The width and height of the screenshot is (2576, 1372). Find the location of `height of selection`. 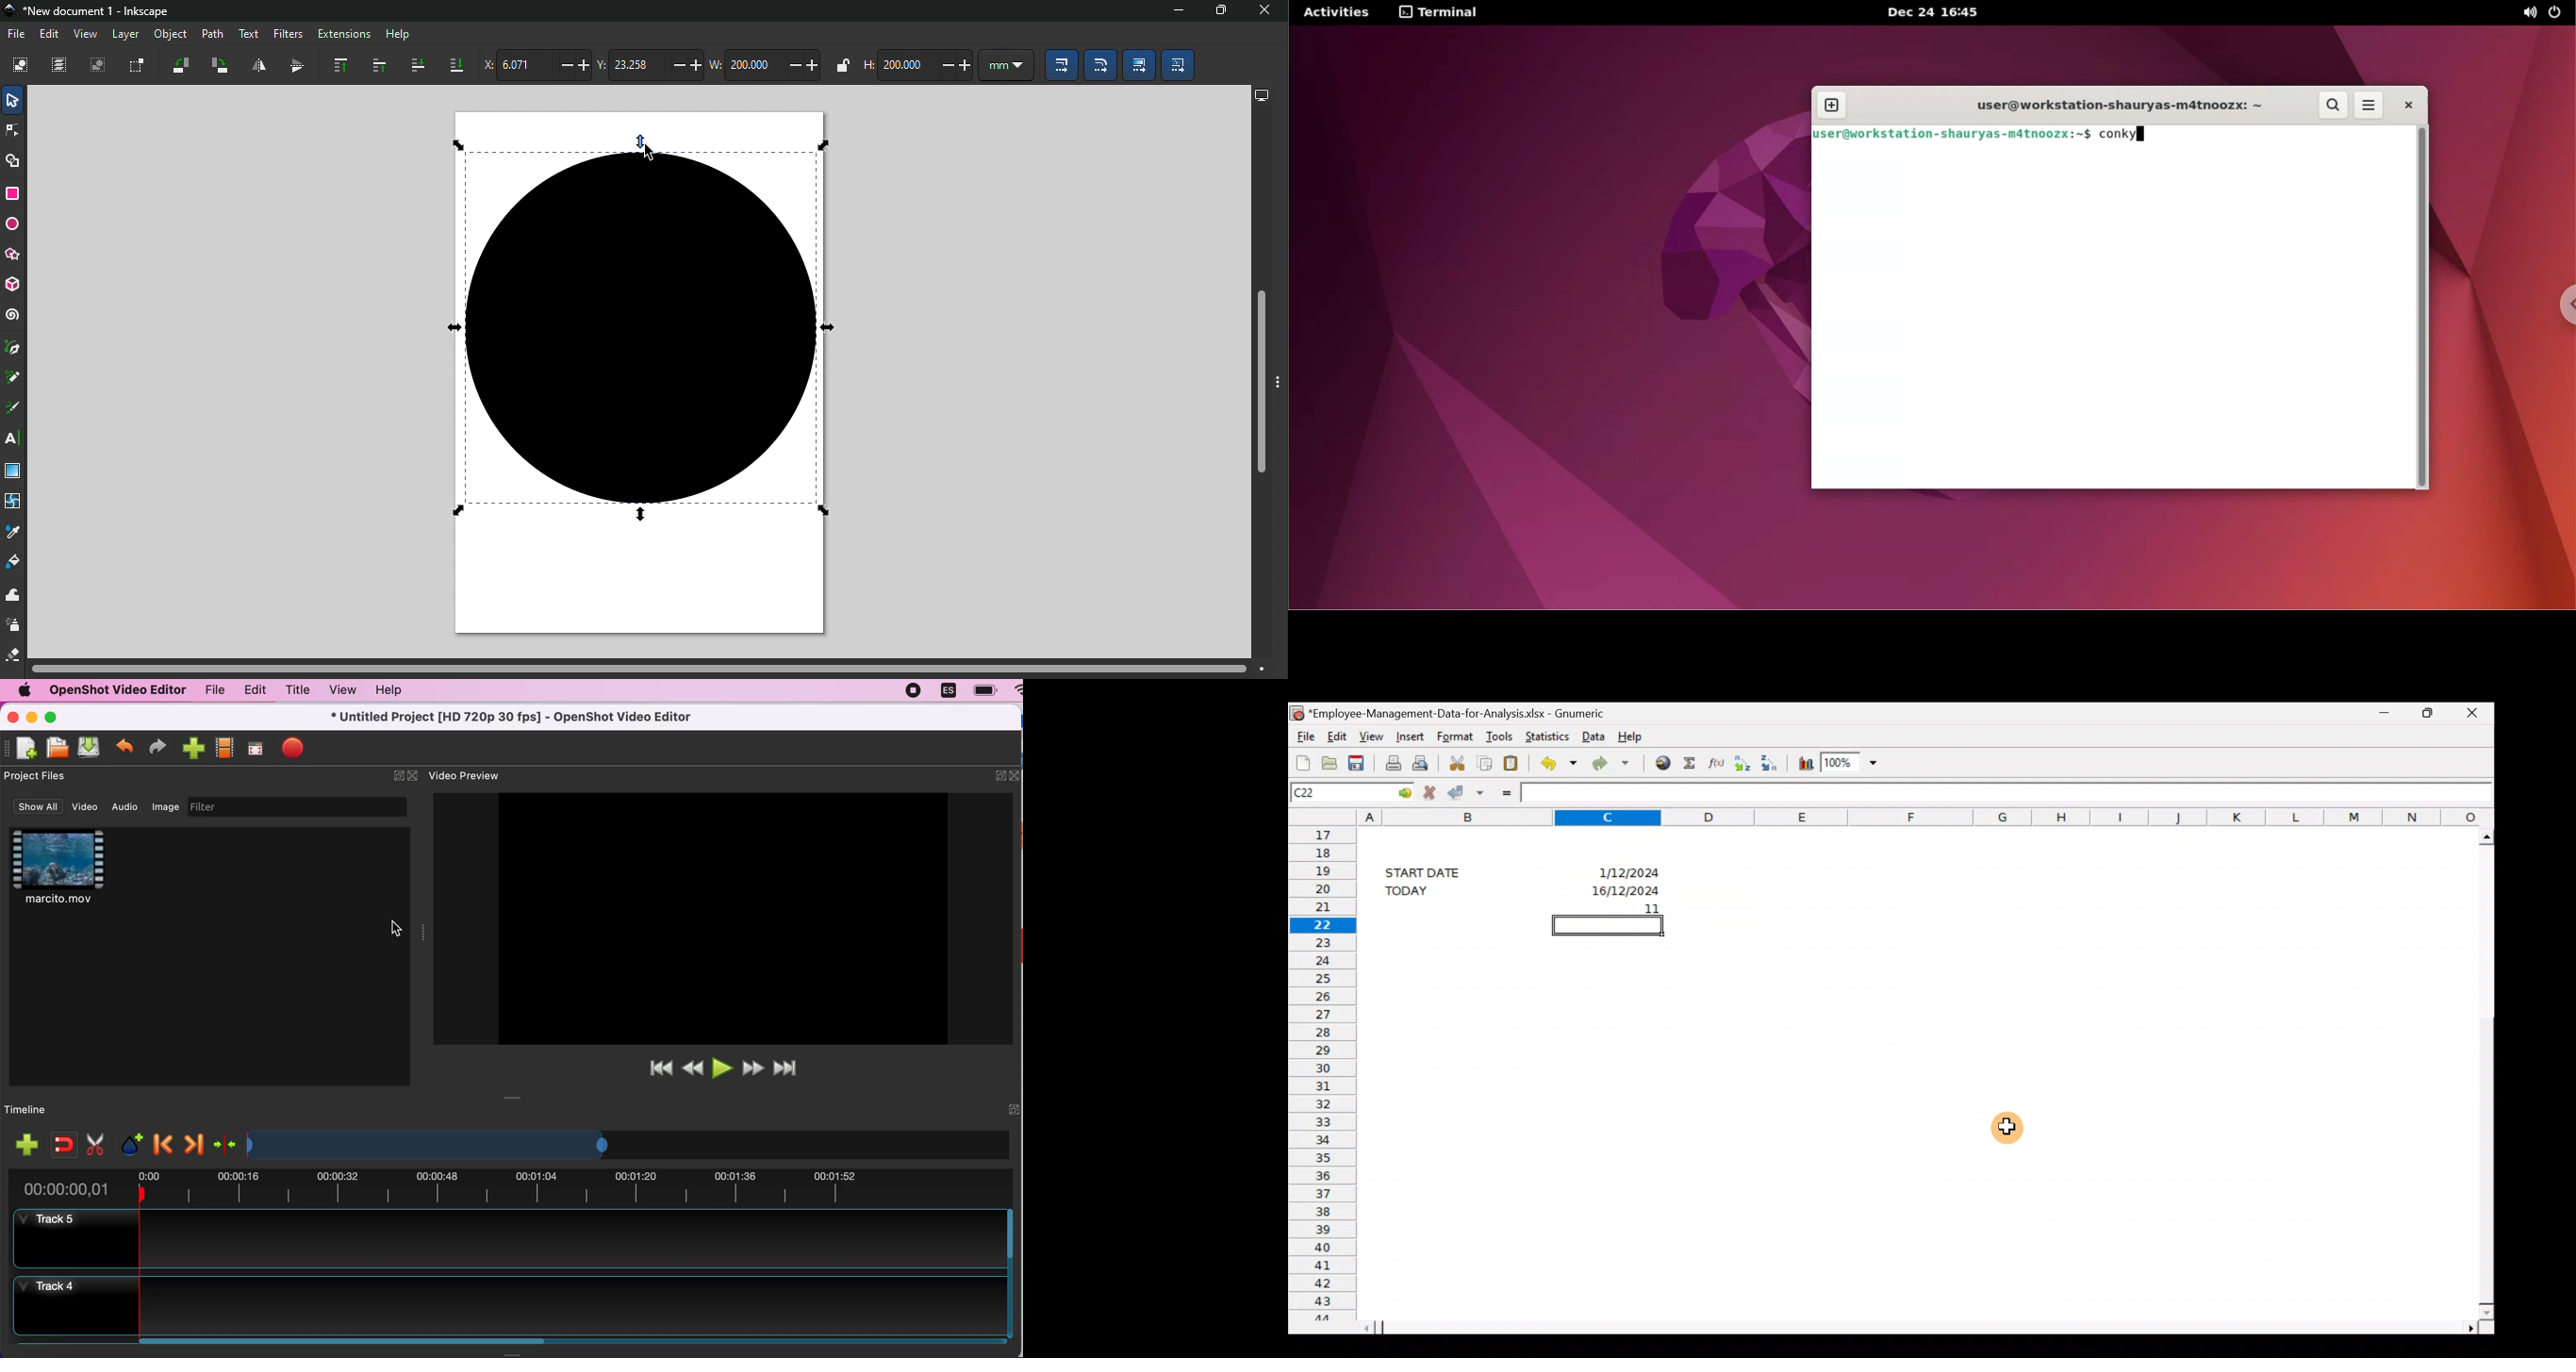

height of selection is located at coordinates (916, 64).